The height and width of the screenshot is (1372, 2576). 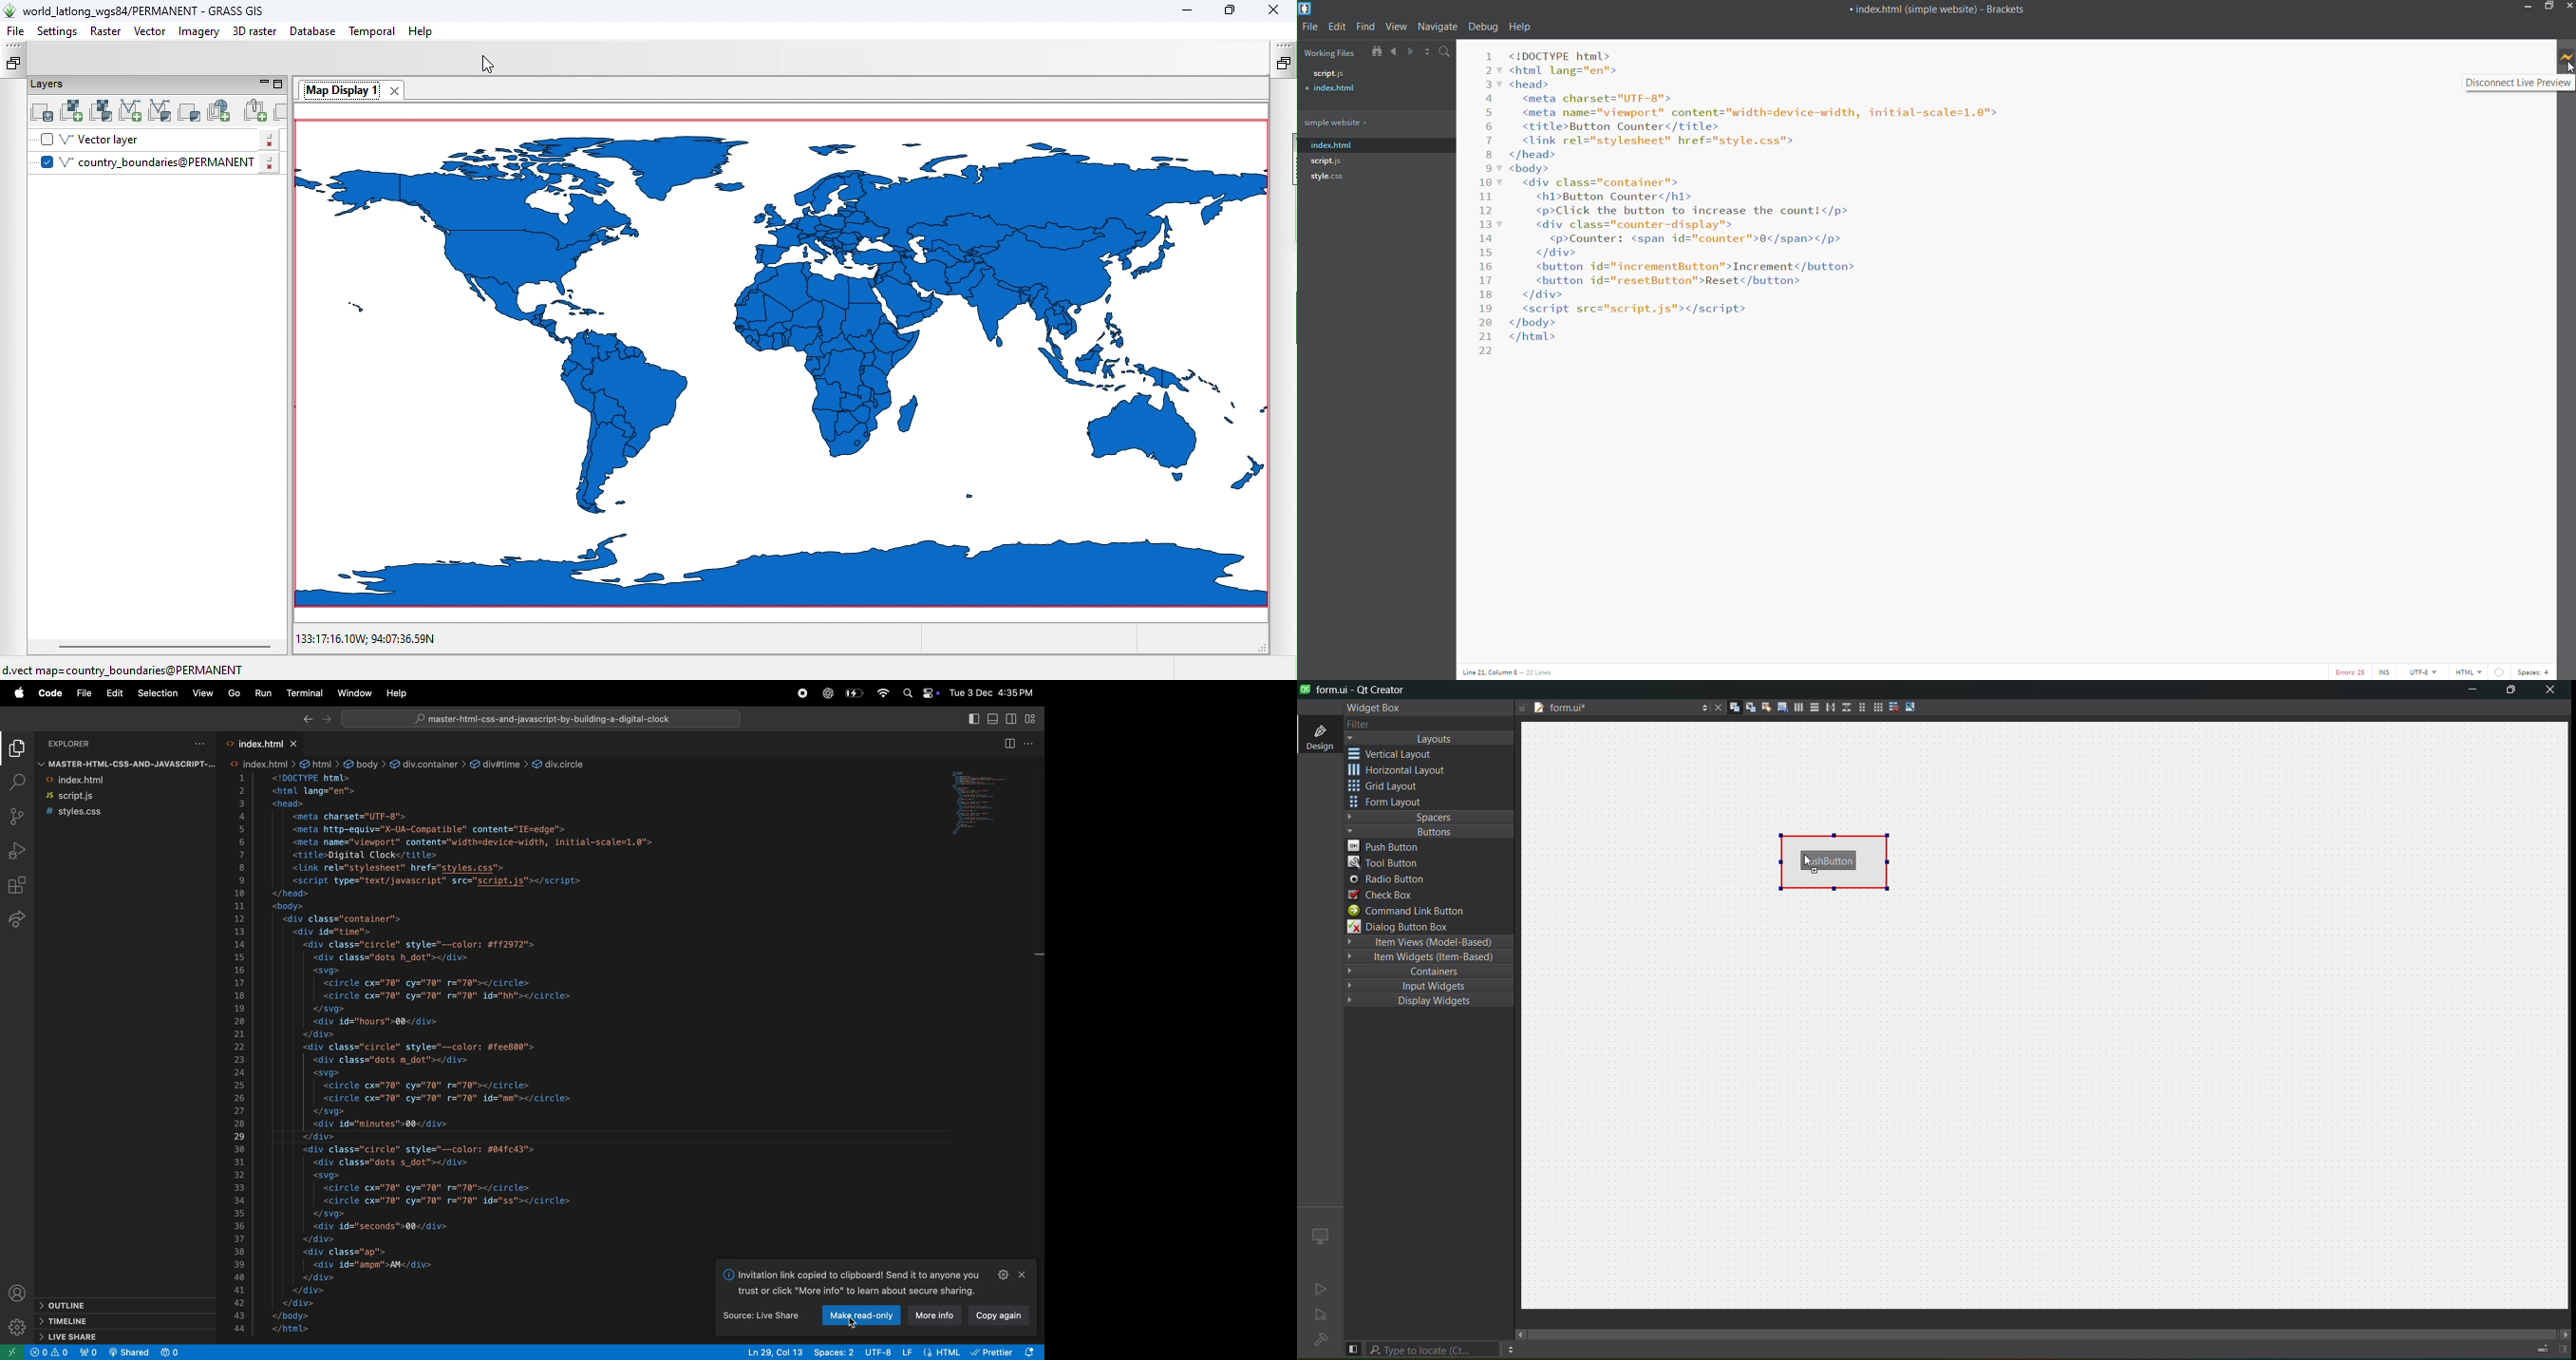 What do you see at coordinates (1431, 973) in the screenshot?
I see `containers` at bounding box center [1431, 973].